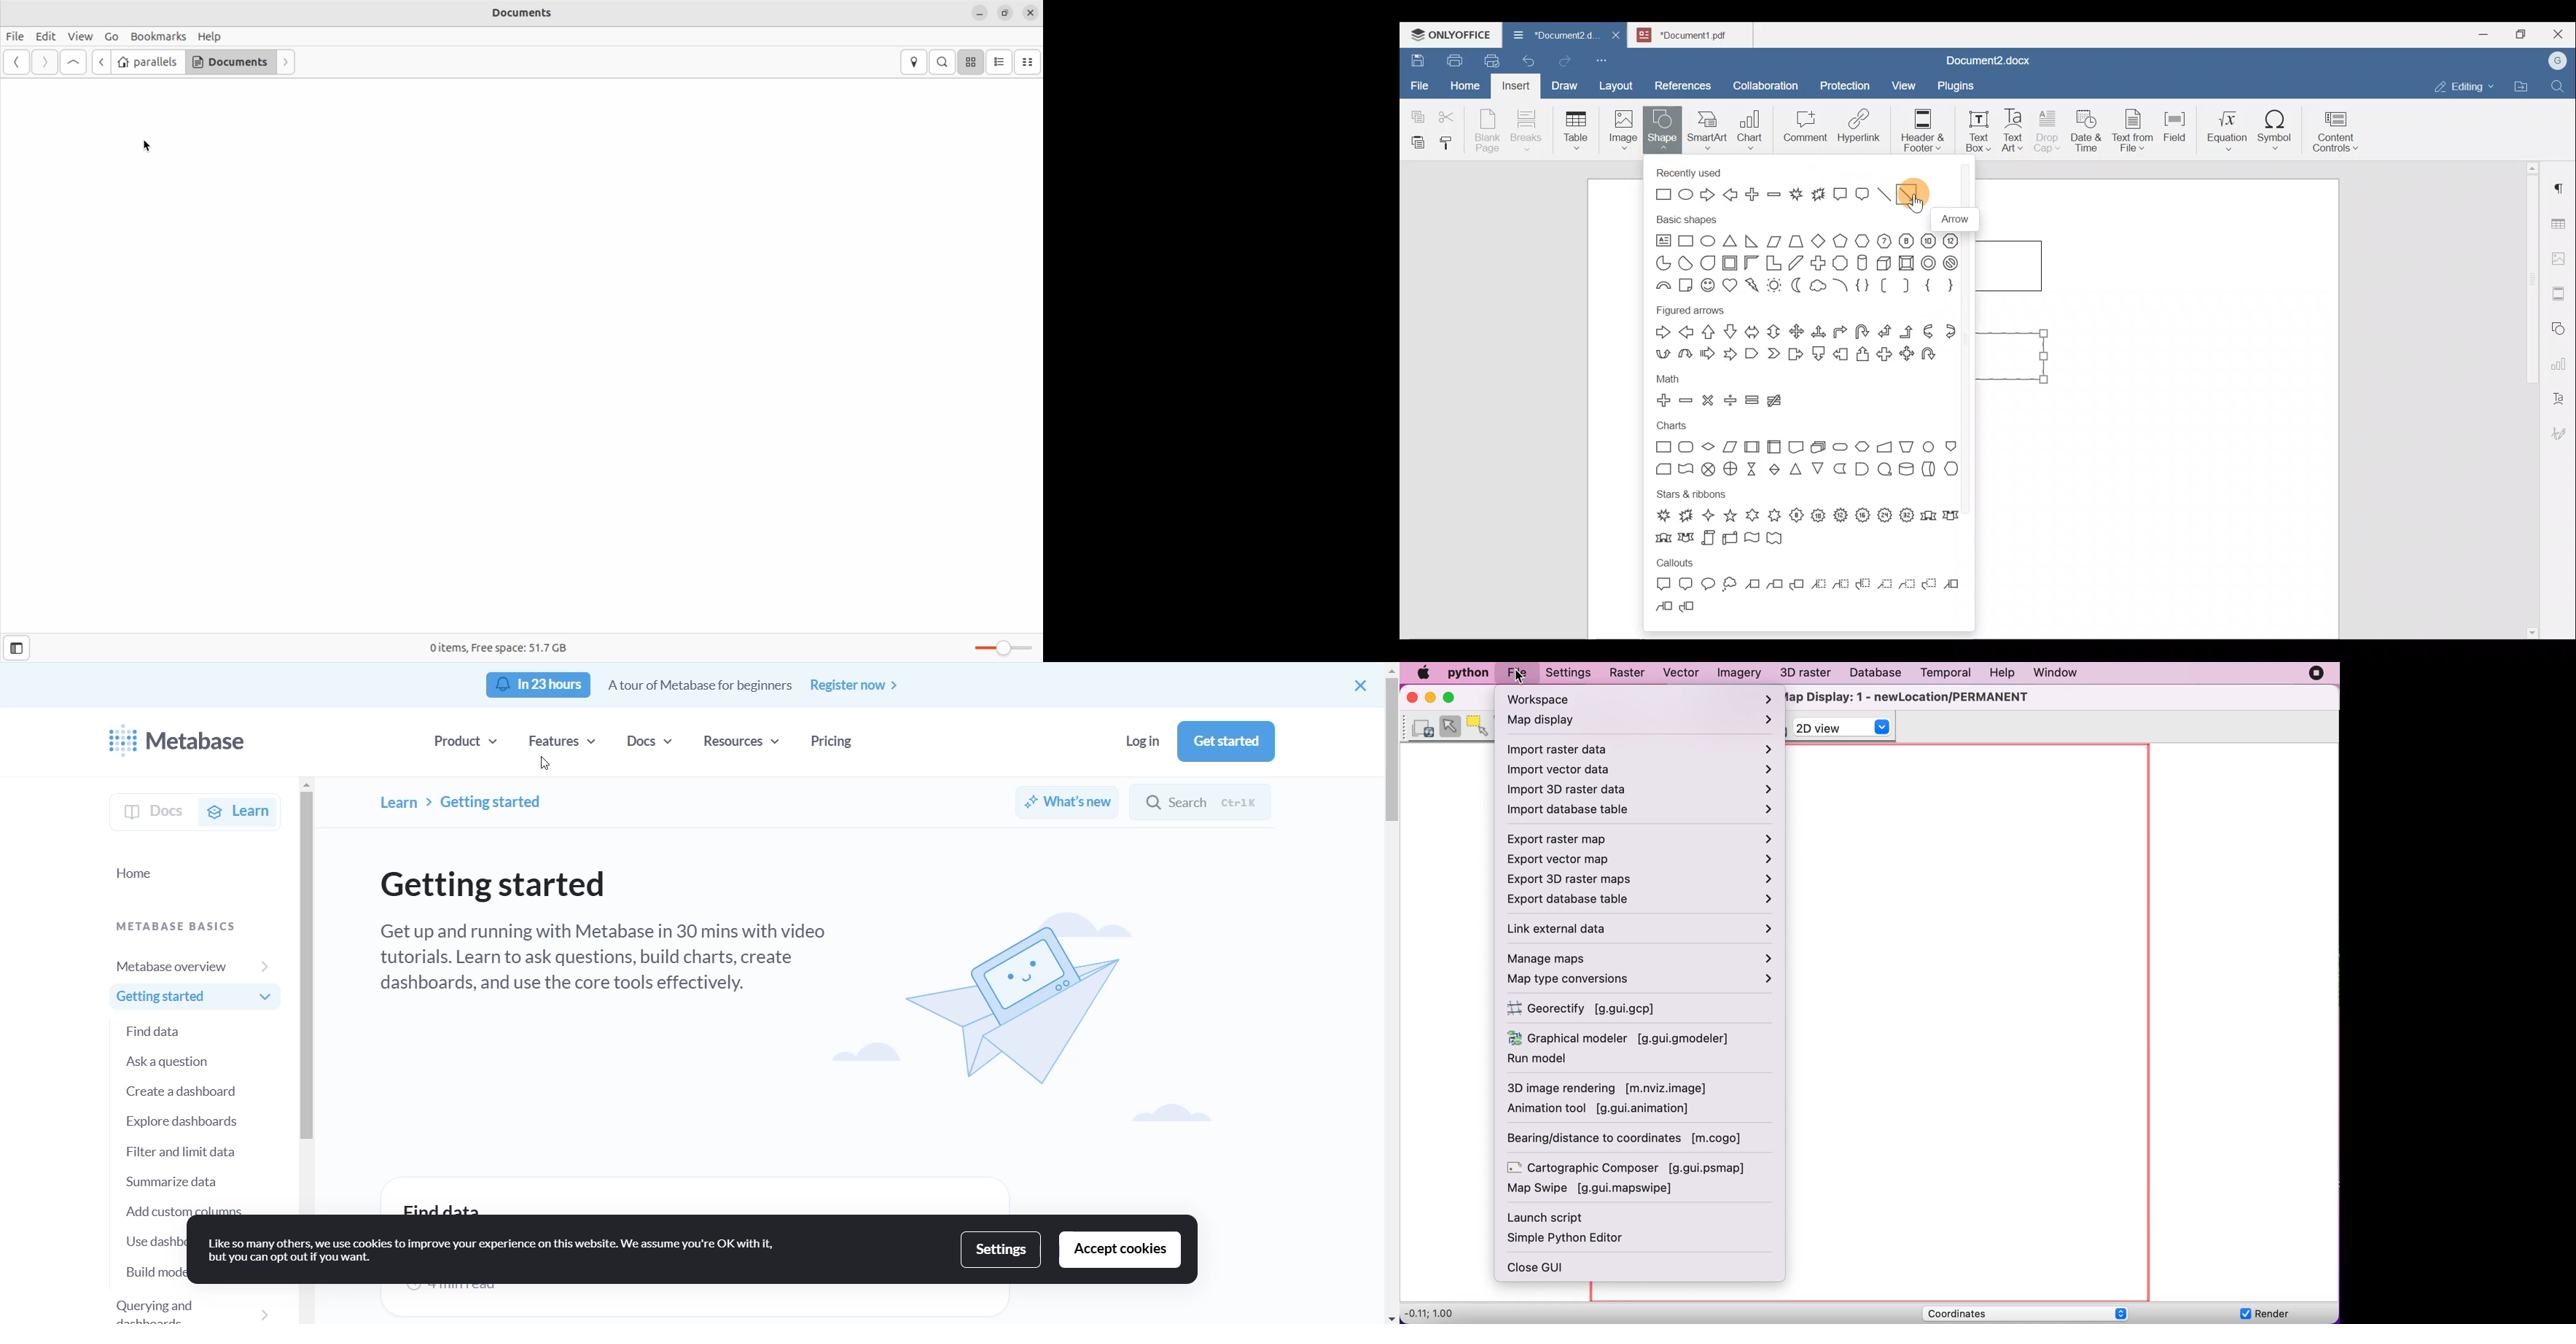 This screenshot has width=2576, height=1344. What do you see at coordinates (2230, 130) in the screenshot?
I see `Equation` at bounding box center [2230, 130].